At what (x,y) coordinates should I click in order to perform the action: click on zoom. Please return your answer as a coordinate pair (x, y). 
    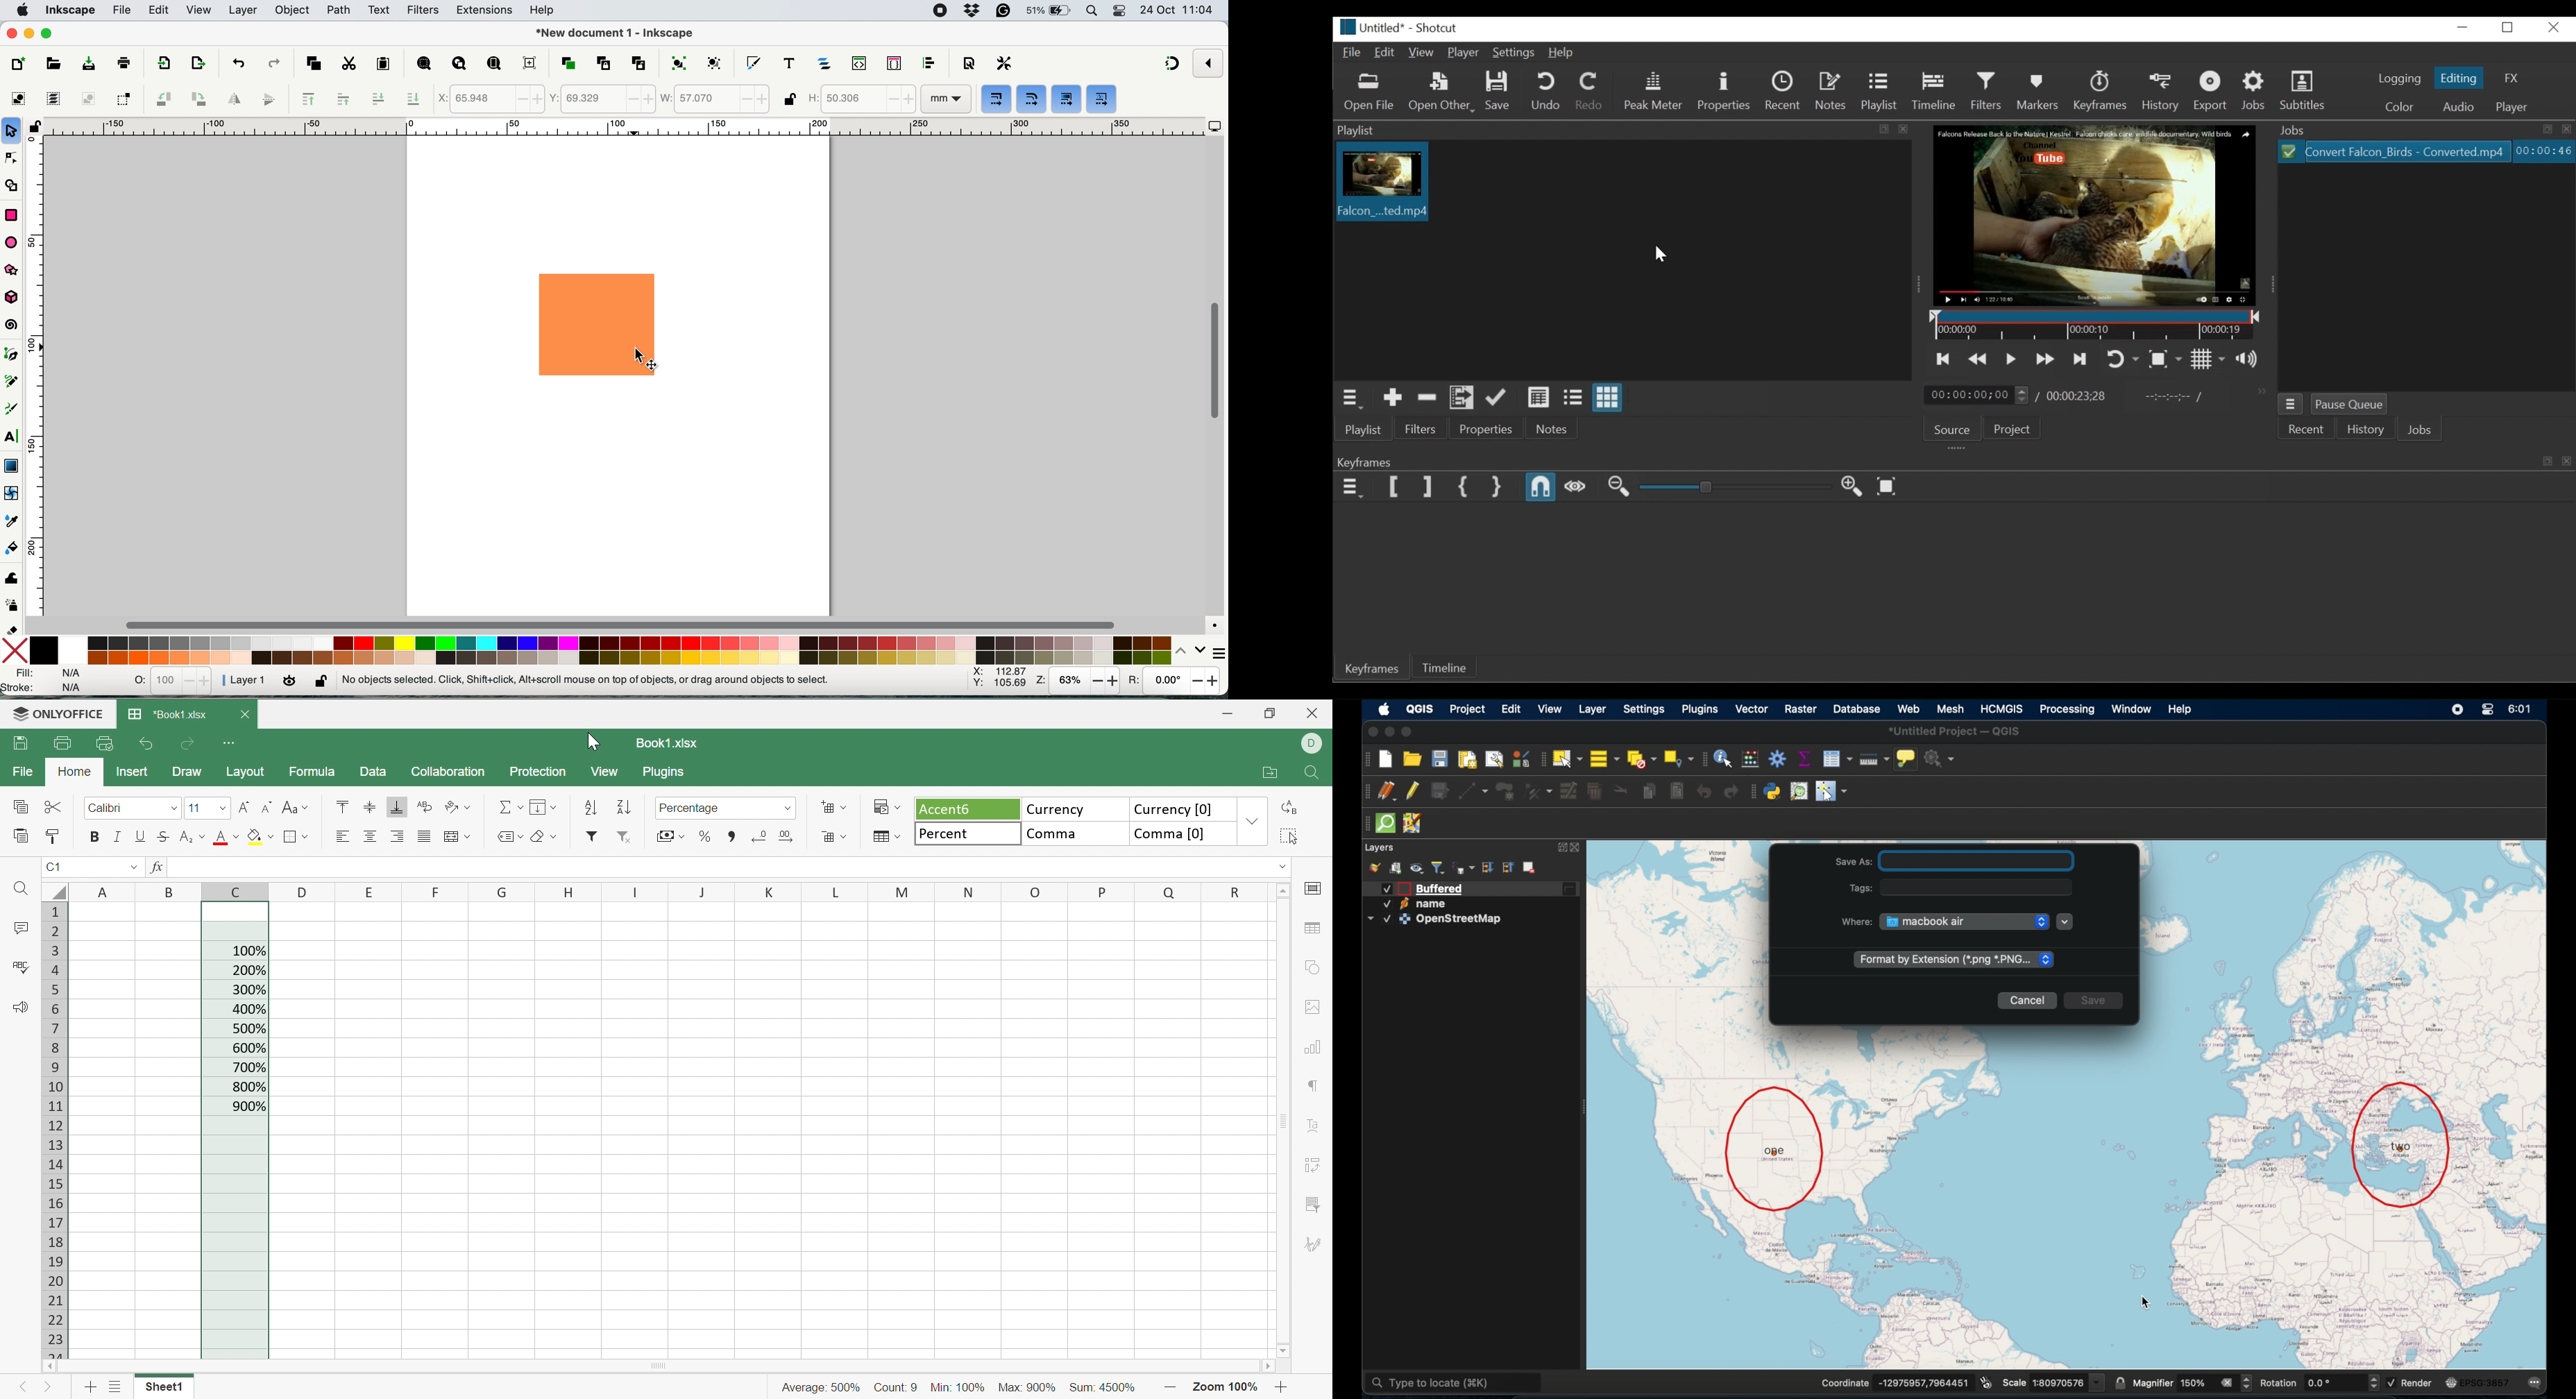
    Looking at the image, I should click on (1077, 682).